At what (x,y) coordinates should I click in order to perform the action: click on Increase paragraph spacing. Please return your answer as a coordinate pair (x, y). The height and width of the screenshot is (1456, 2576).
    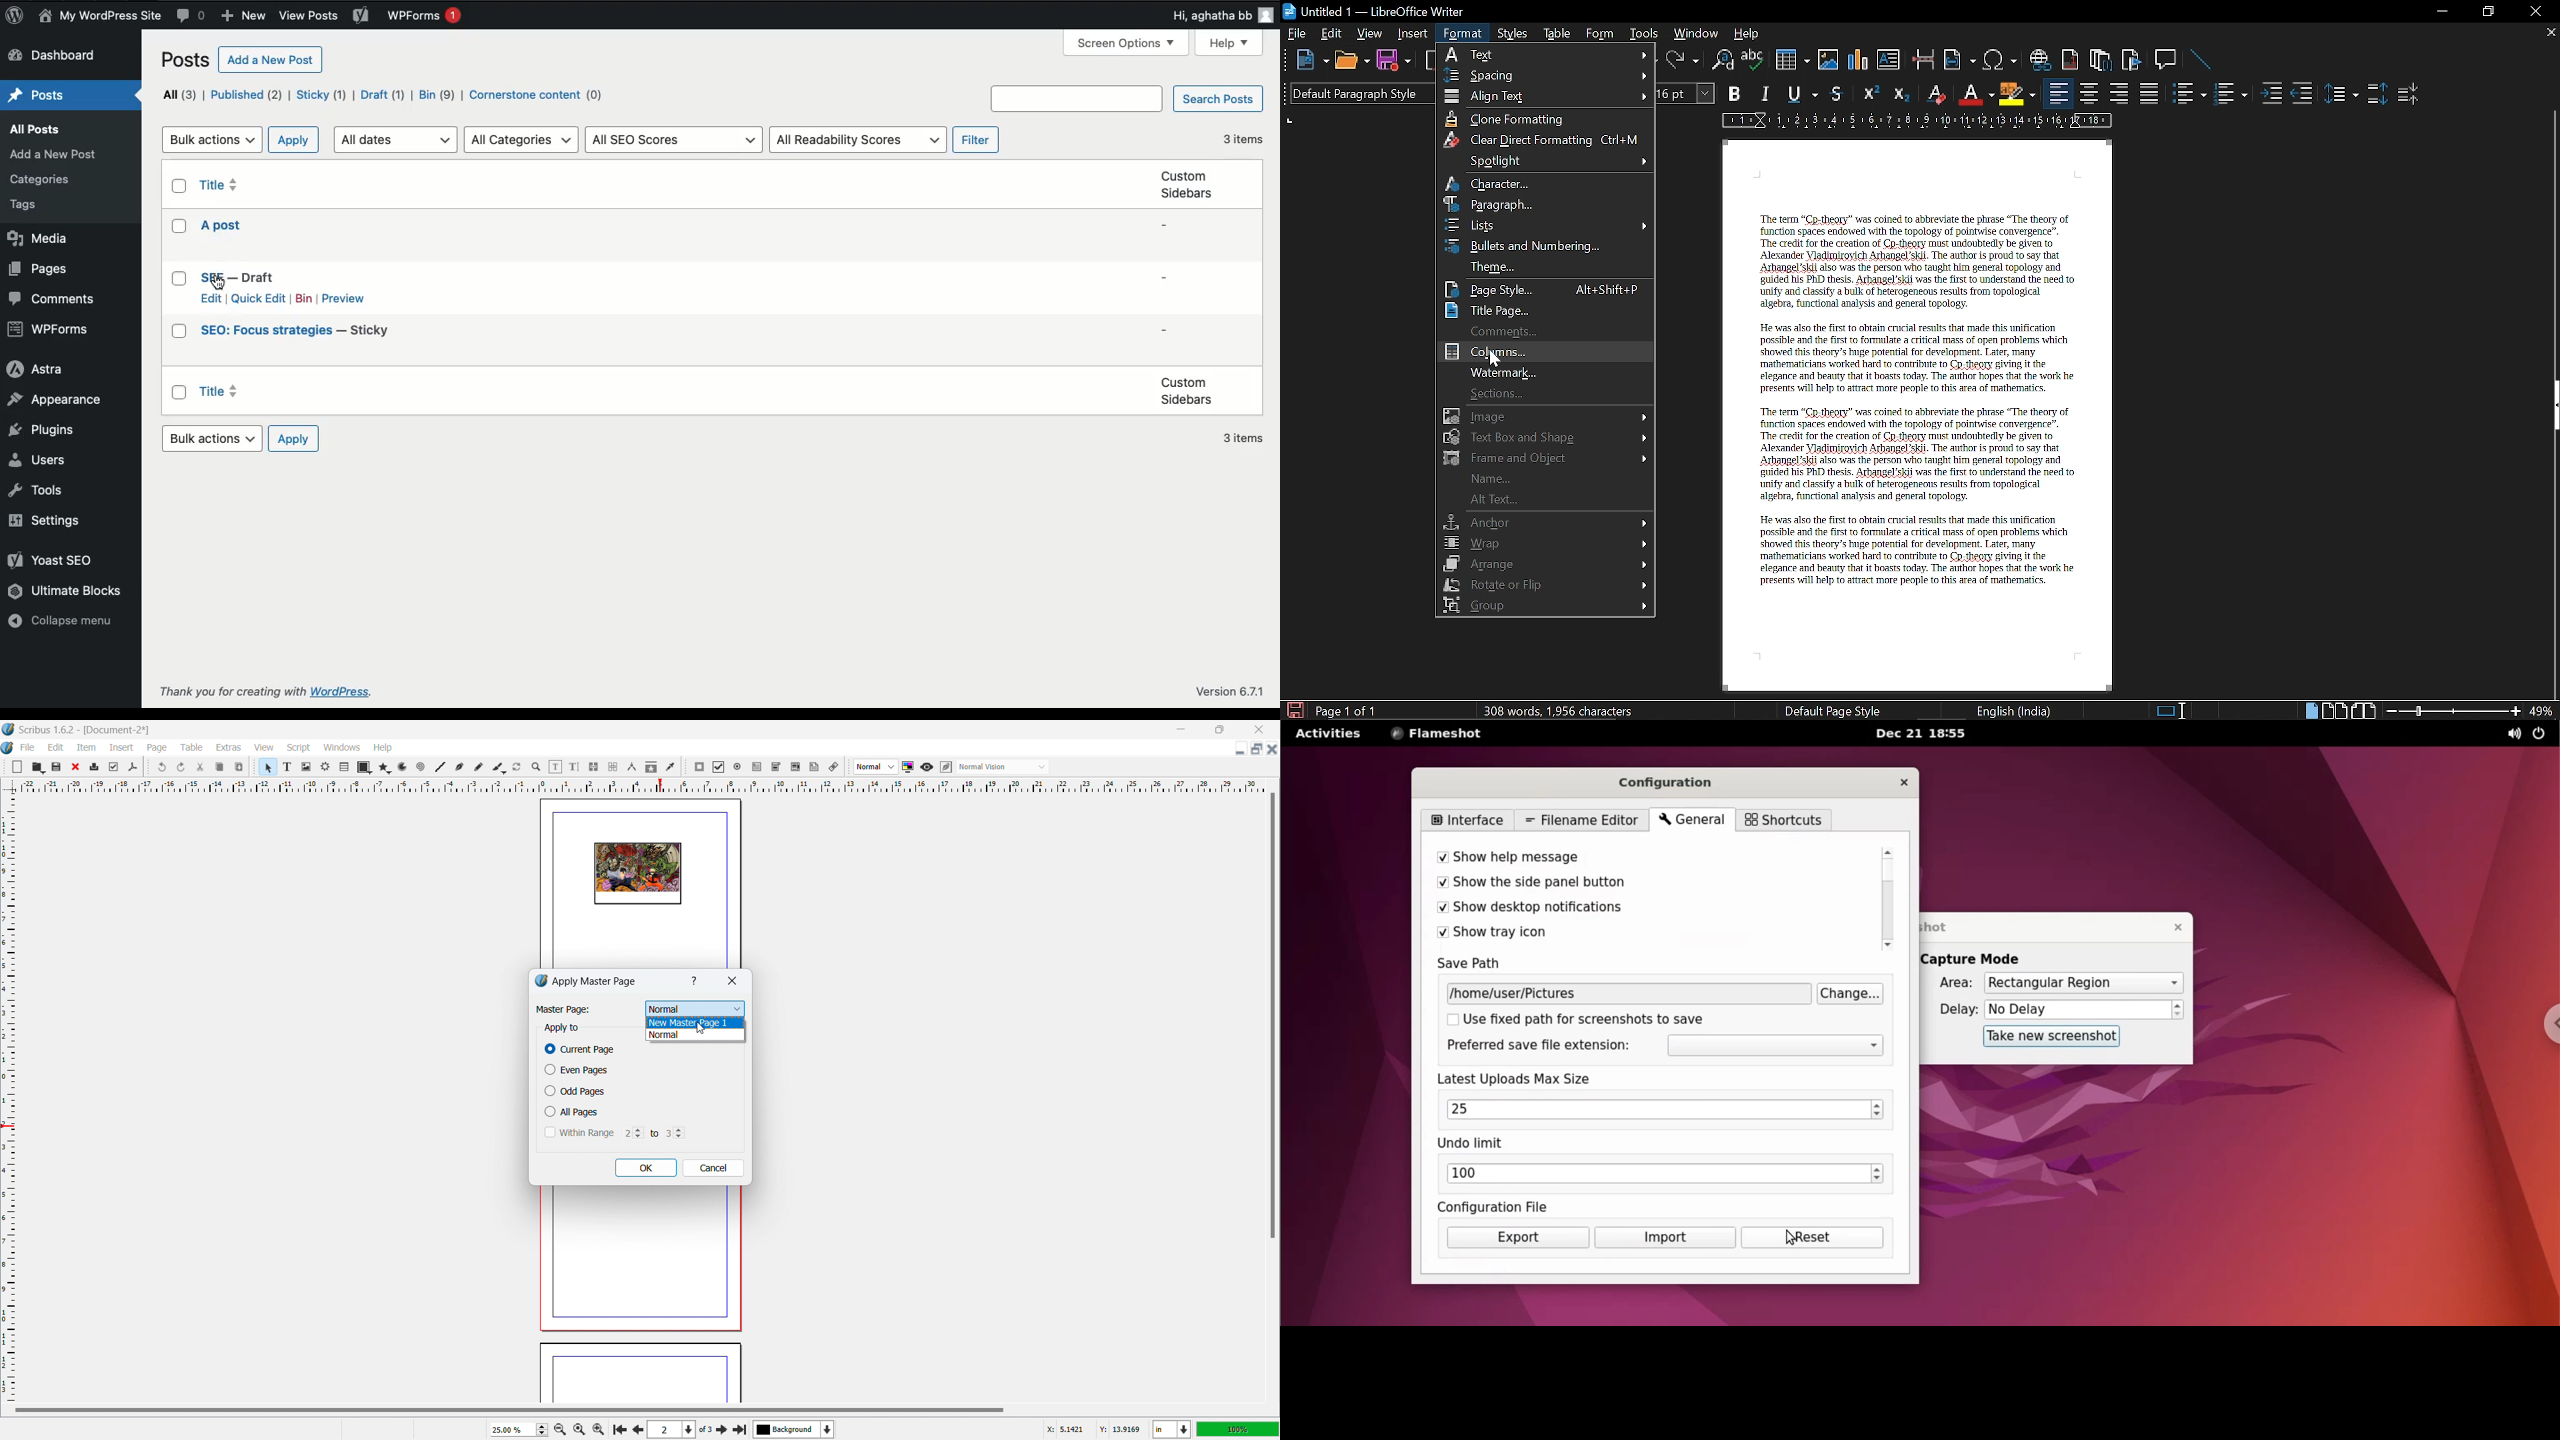
    Looking at the image, I should click on (2376, 93).